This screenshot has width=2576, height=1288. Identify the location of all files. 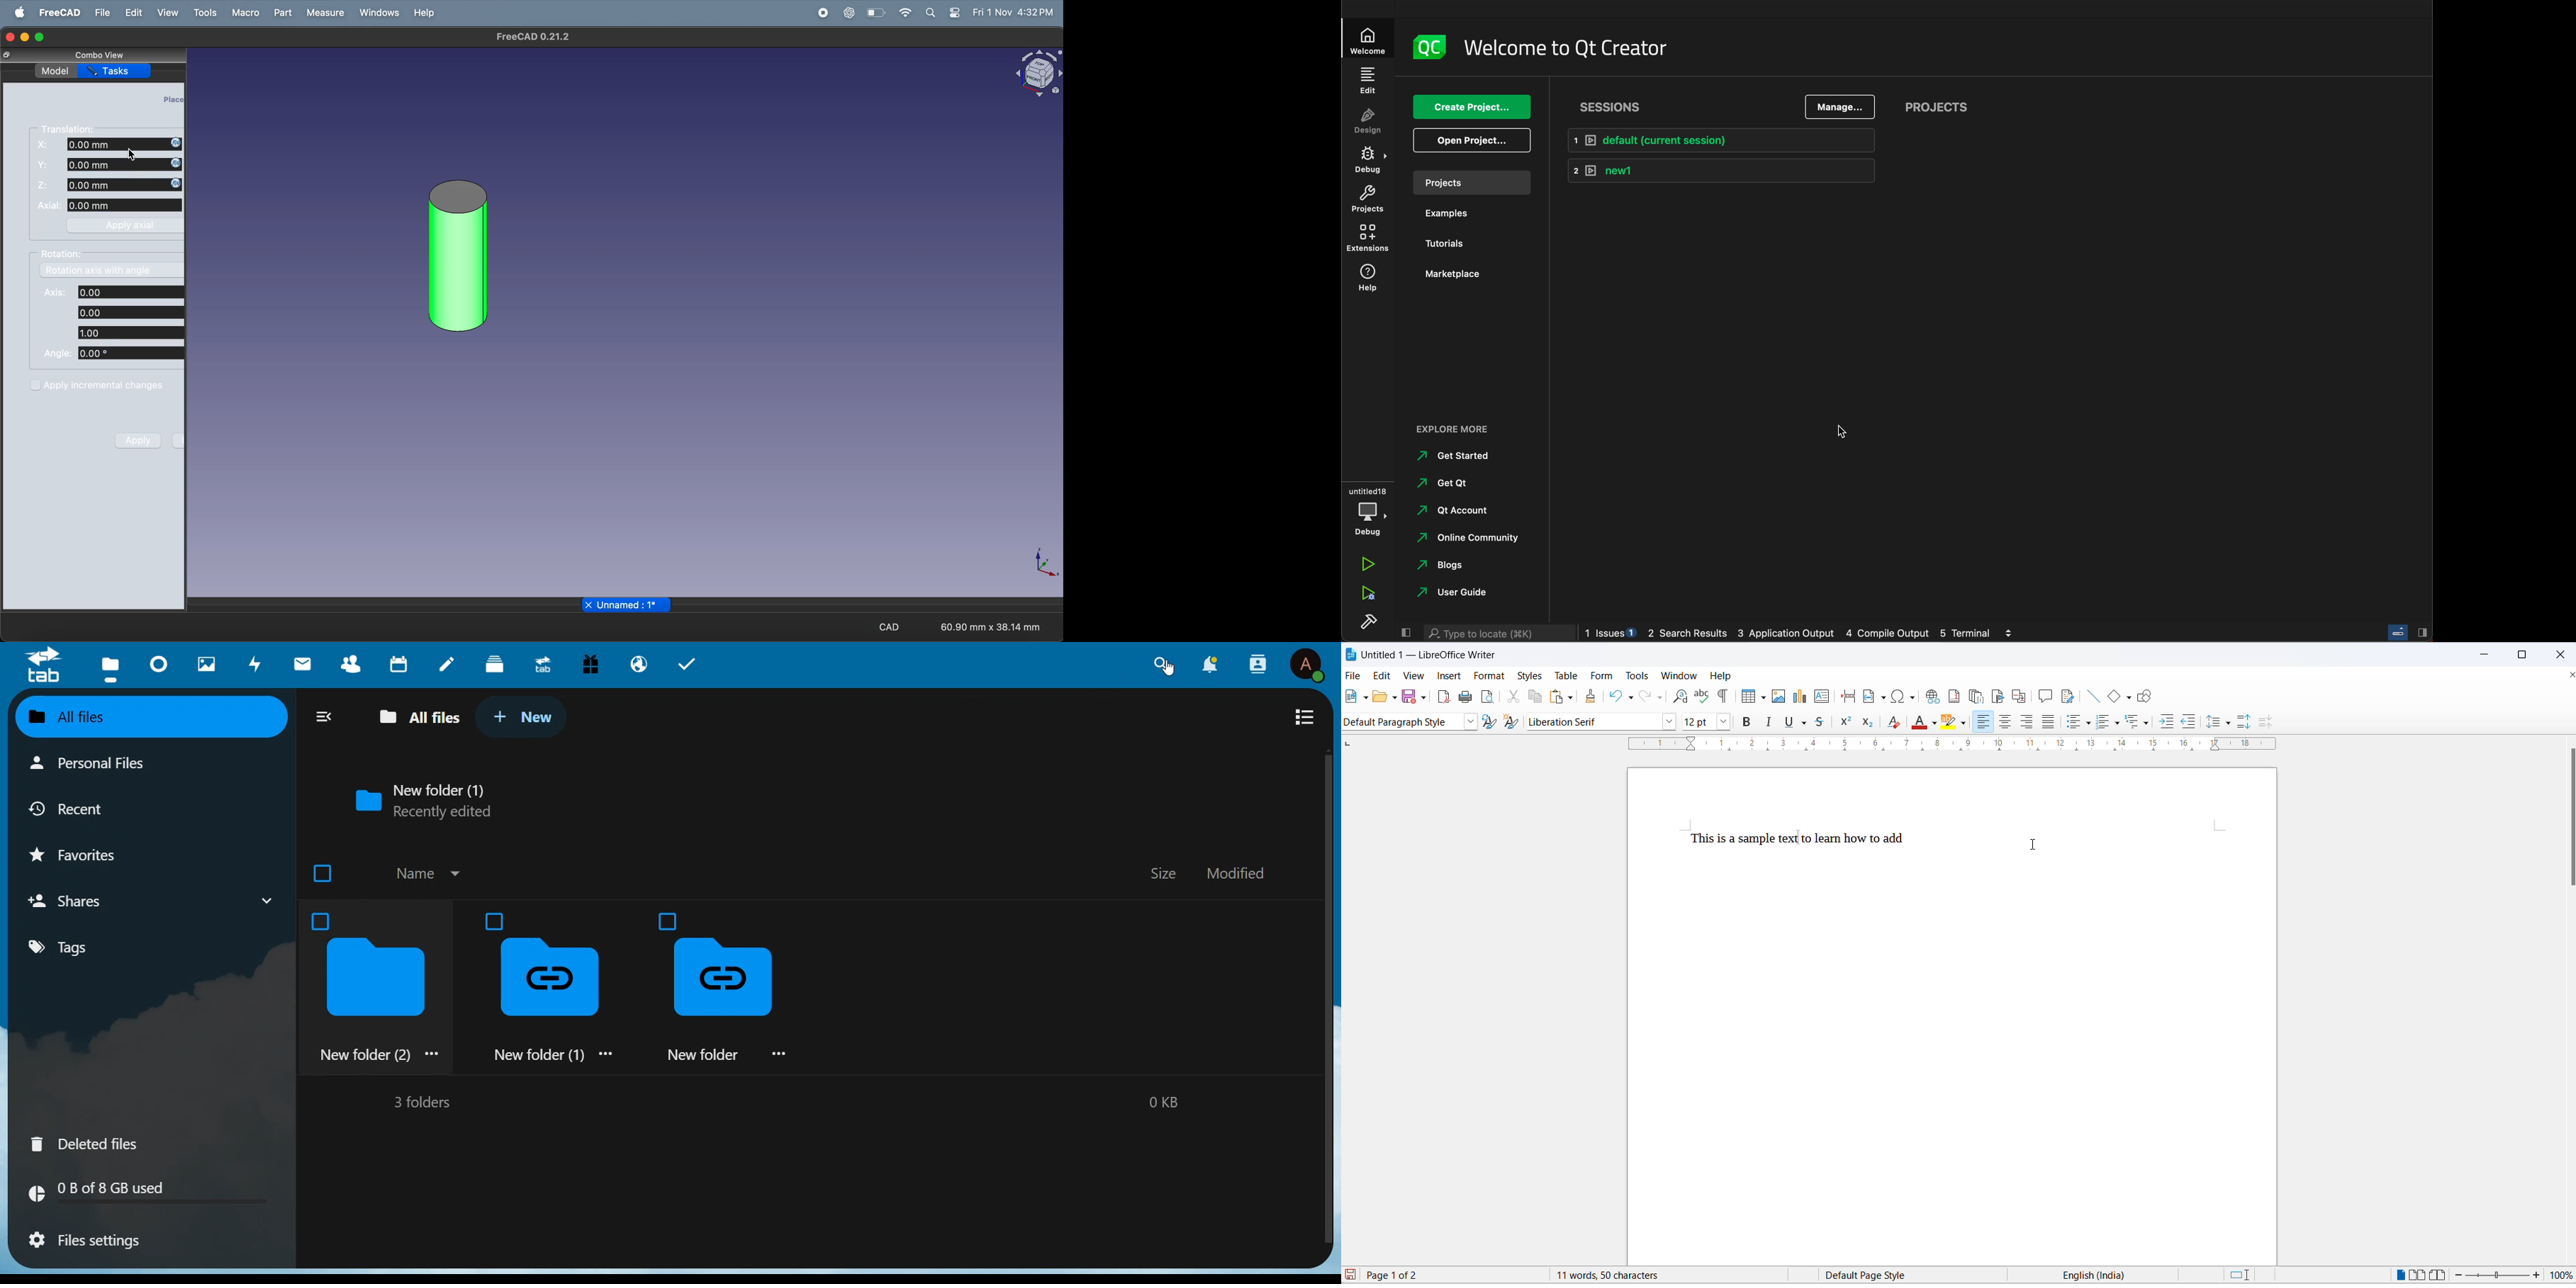
(148, 716).